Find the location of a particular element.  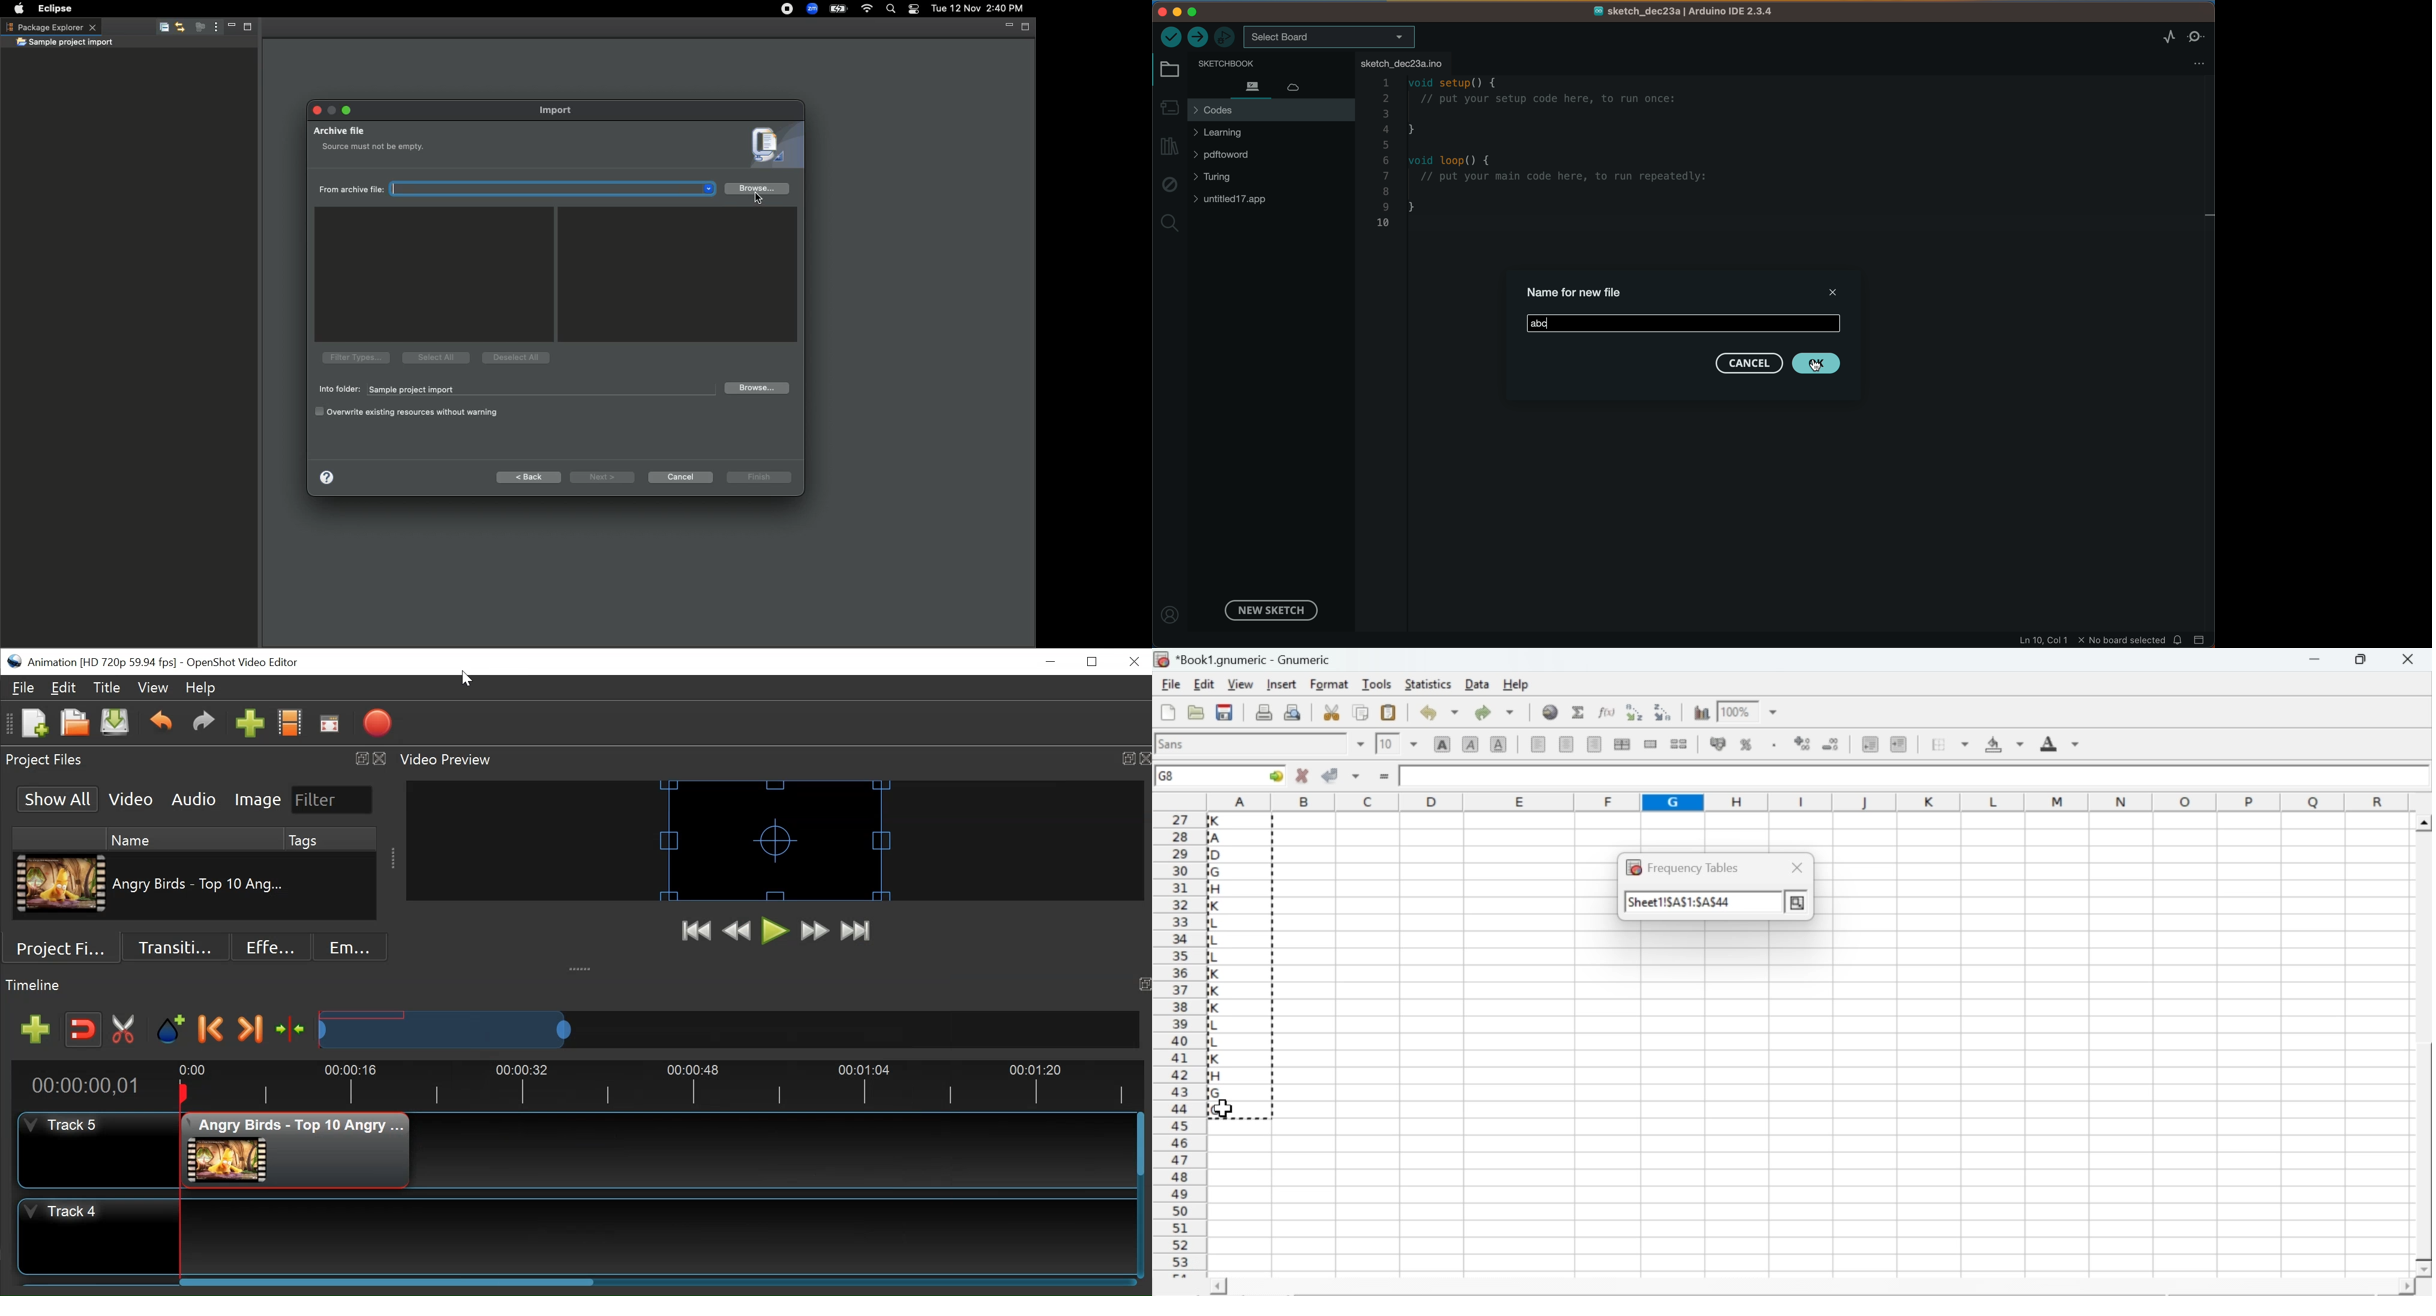

cursor is located at coordinates (1222, 820).